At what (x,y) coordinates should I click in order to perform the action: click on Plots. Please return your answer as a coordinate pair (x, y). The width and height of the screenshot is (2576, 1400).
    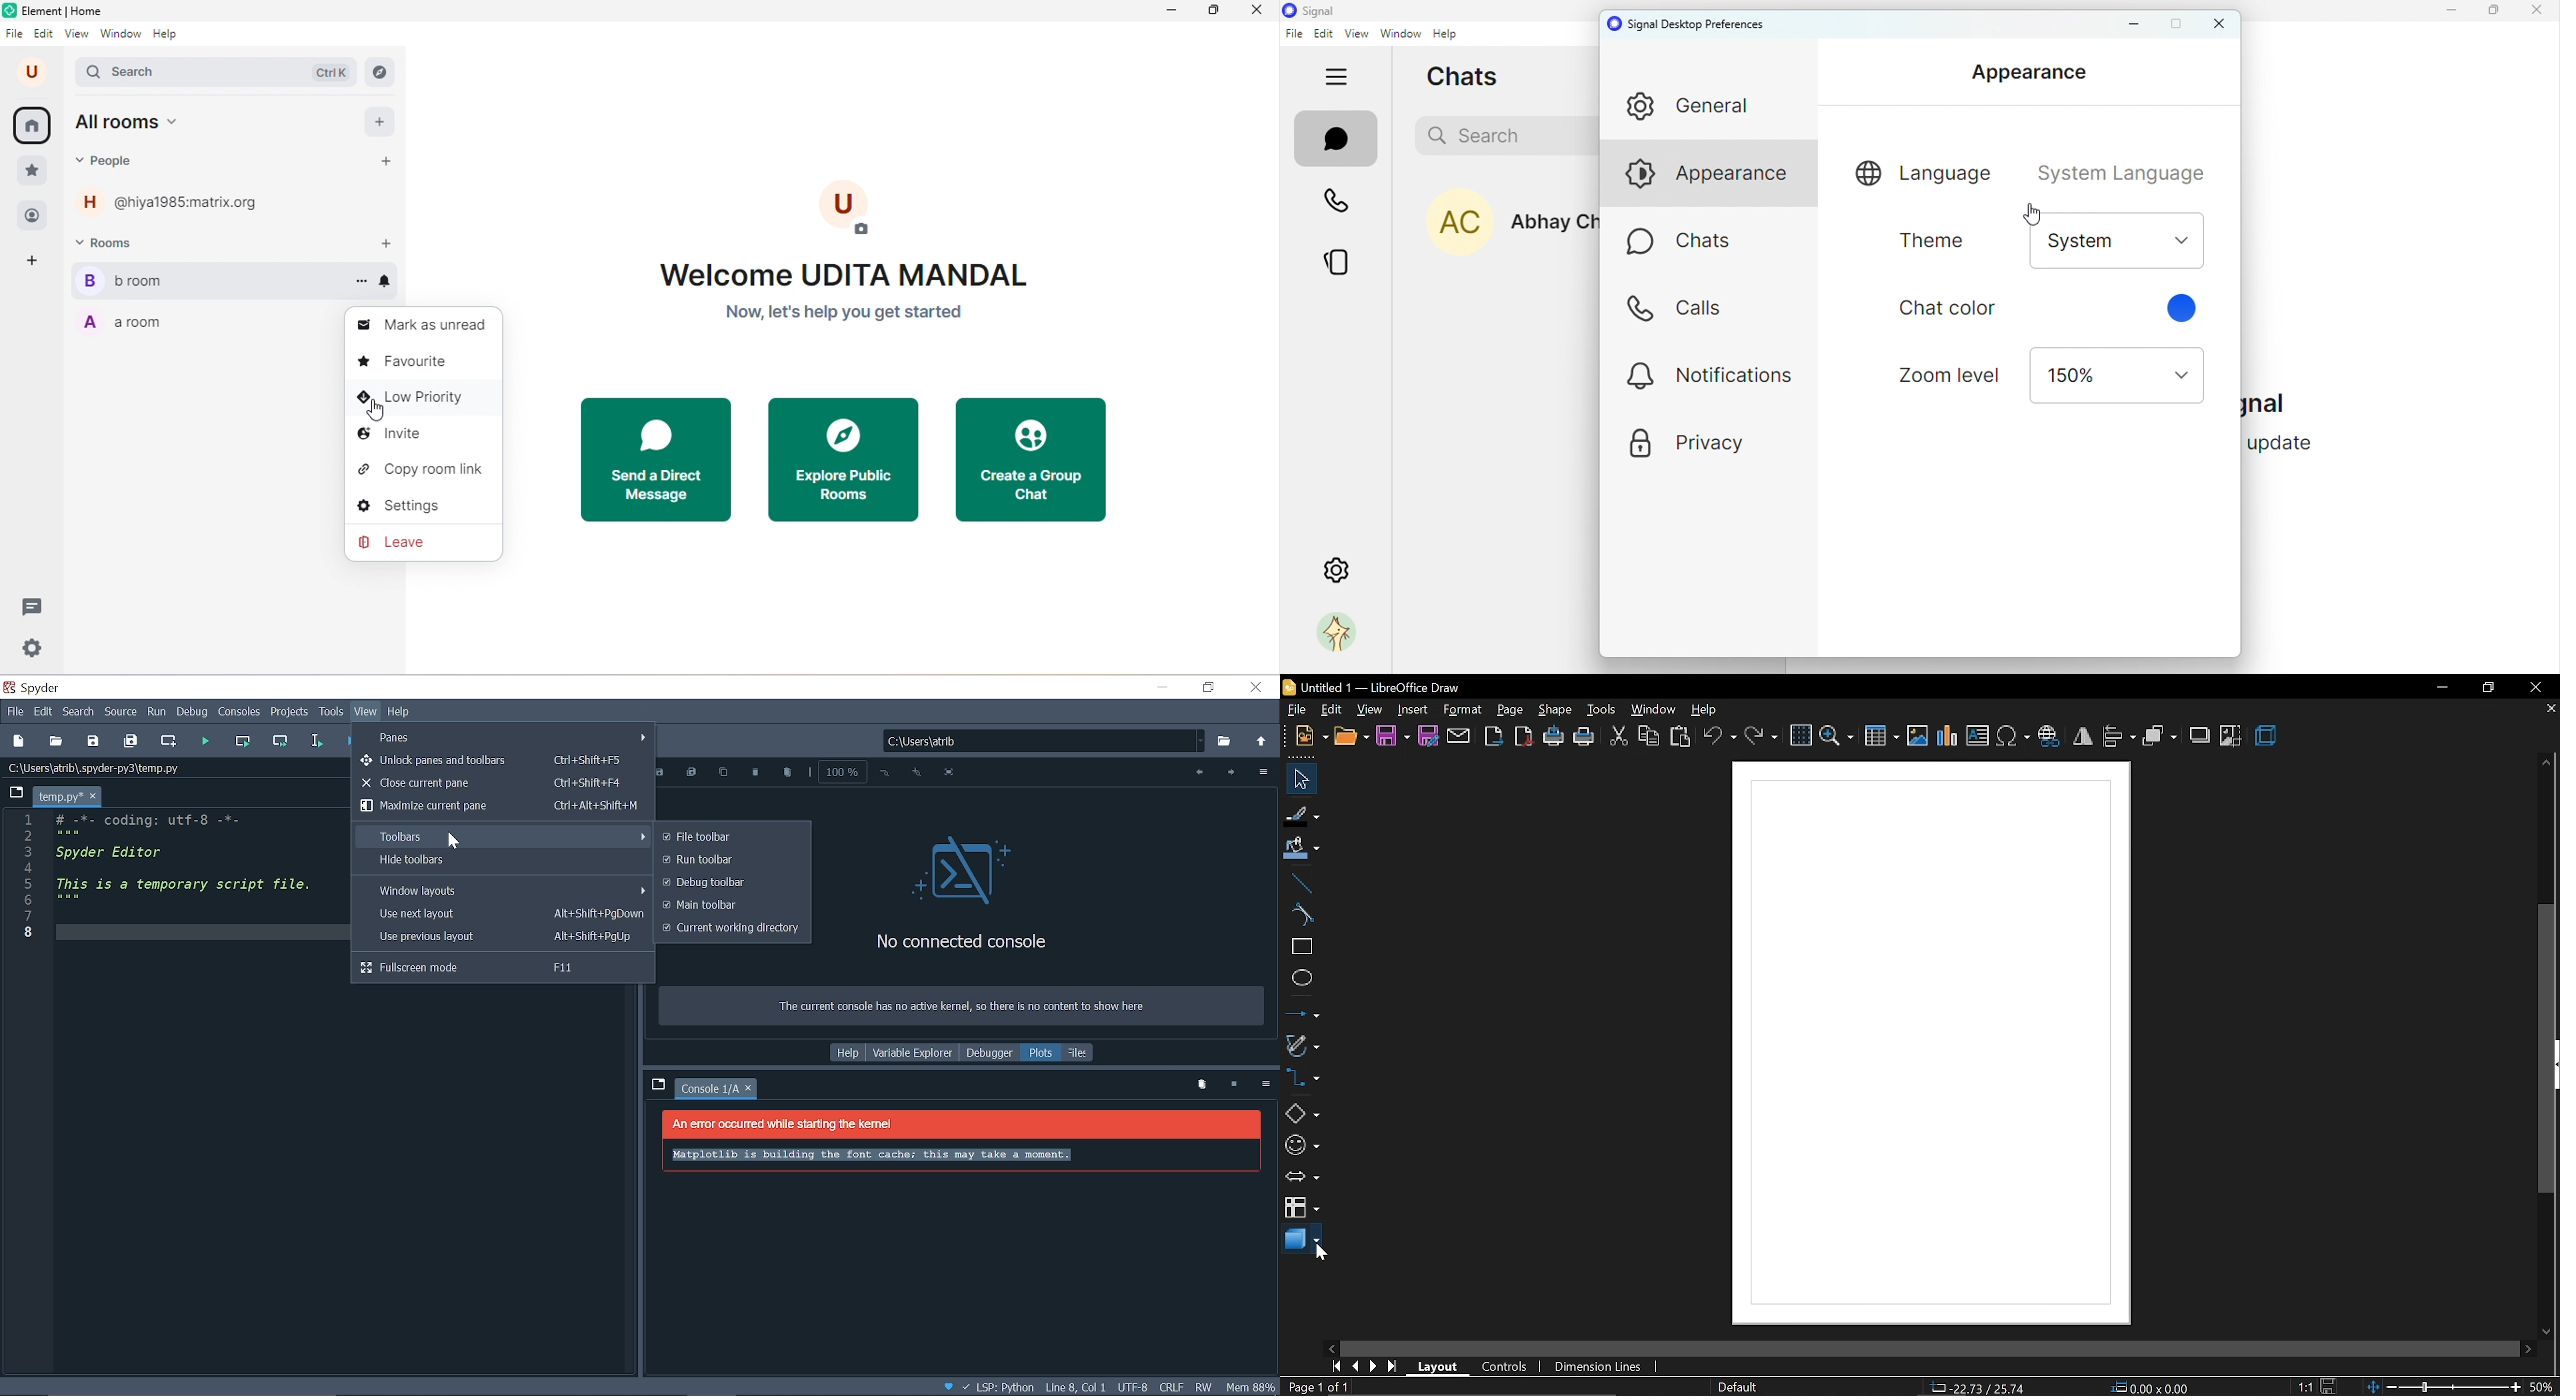
    Looking at the image, I should click on (1042, 1053).